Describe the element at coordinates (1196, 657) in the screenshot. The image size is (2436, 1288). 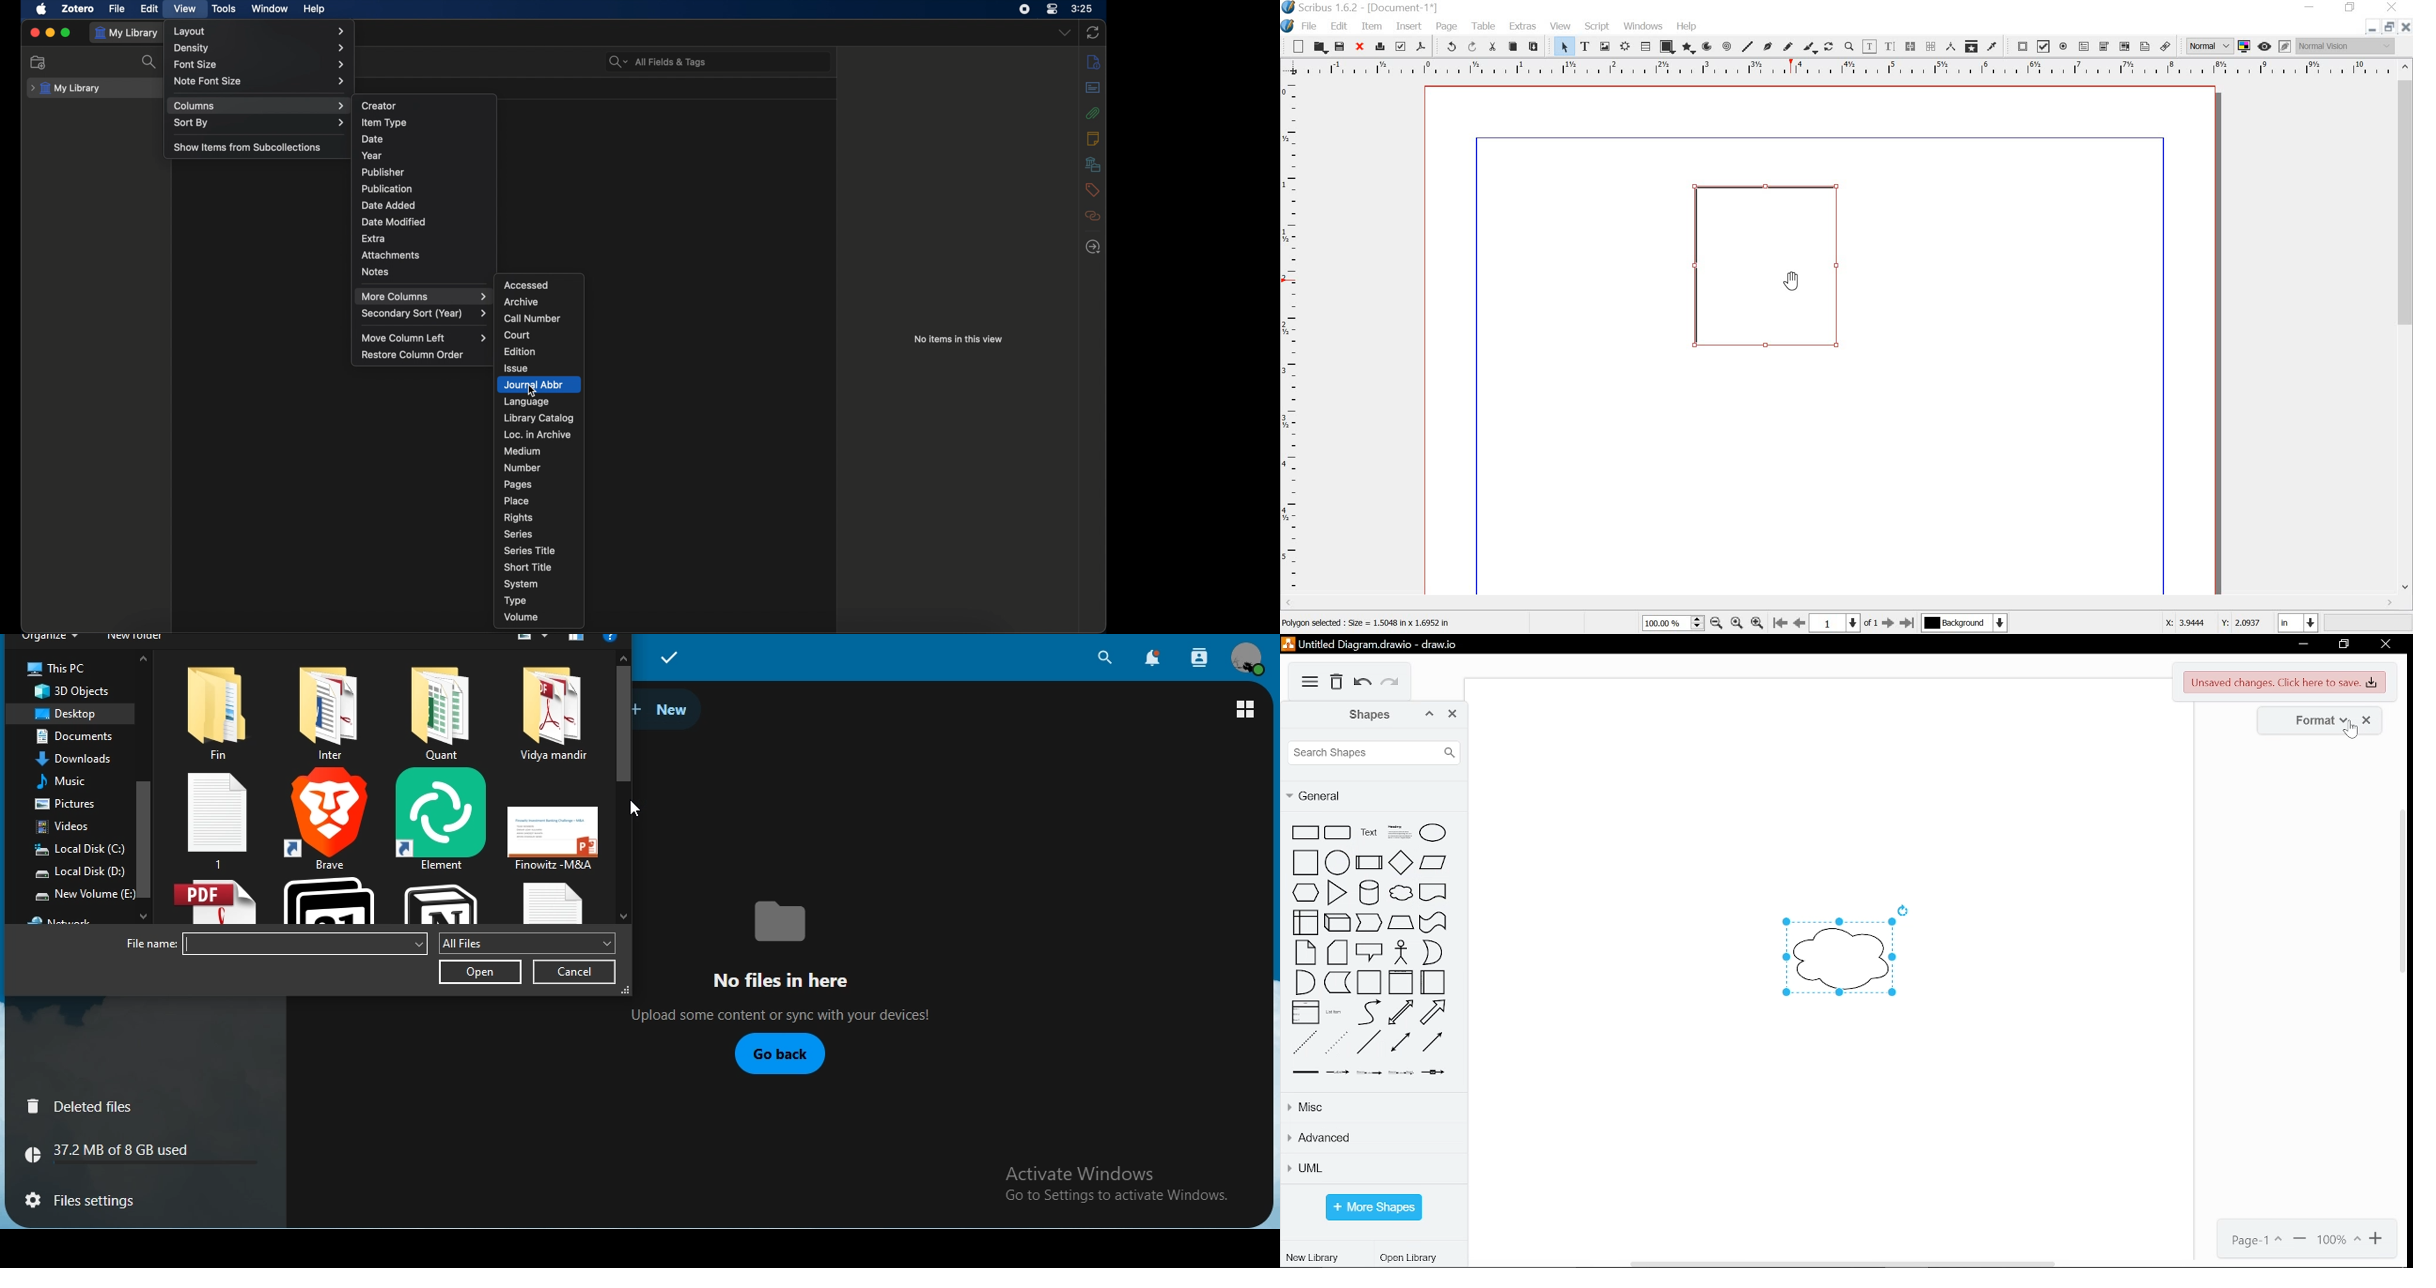
I see `search contacts` at that location.